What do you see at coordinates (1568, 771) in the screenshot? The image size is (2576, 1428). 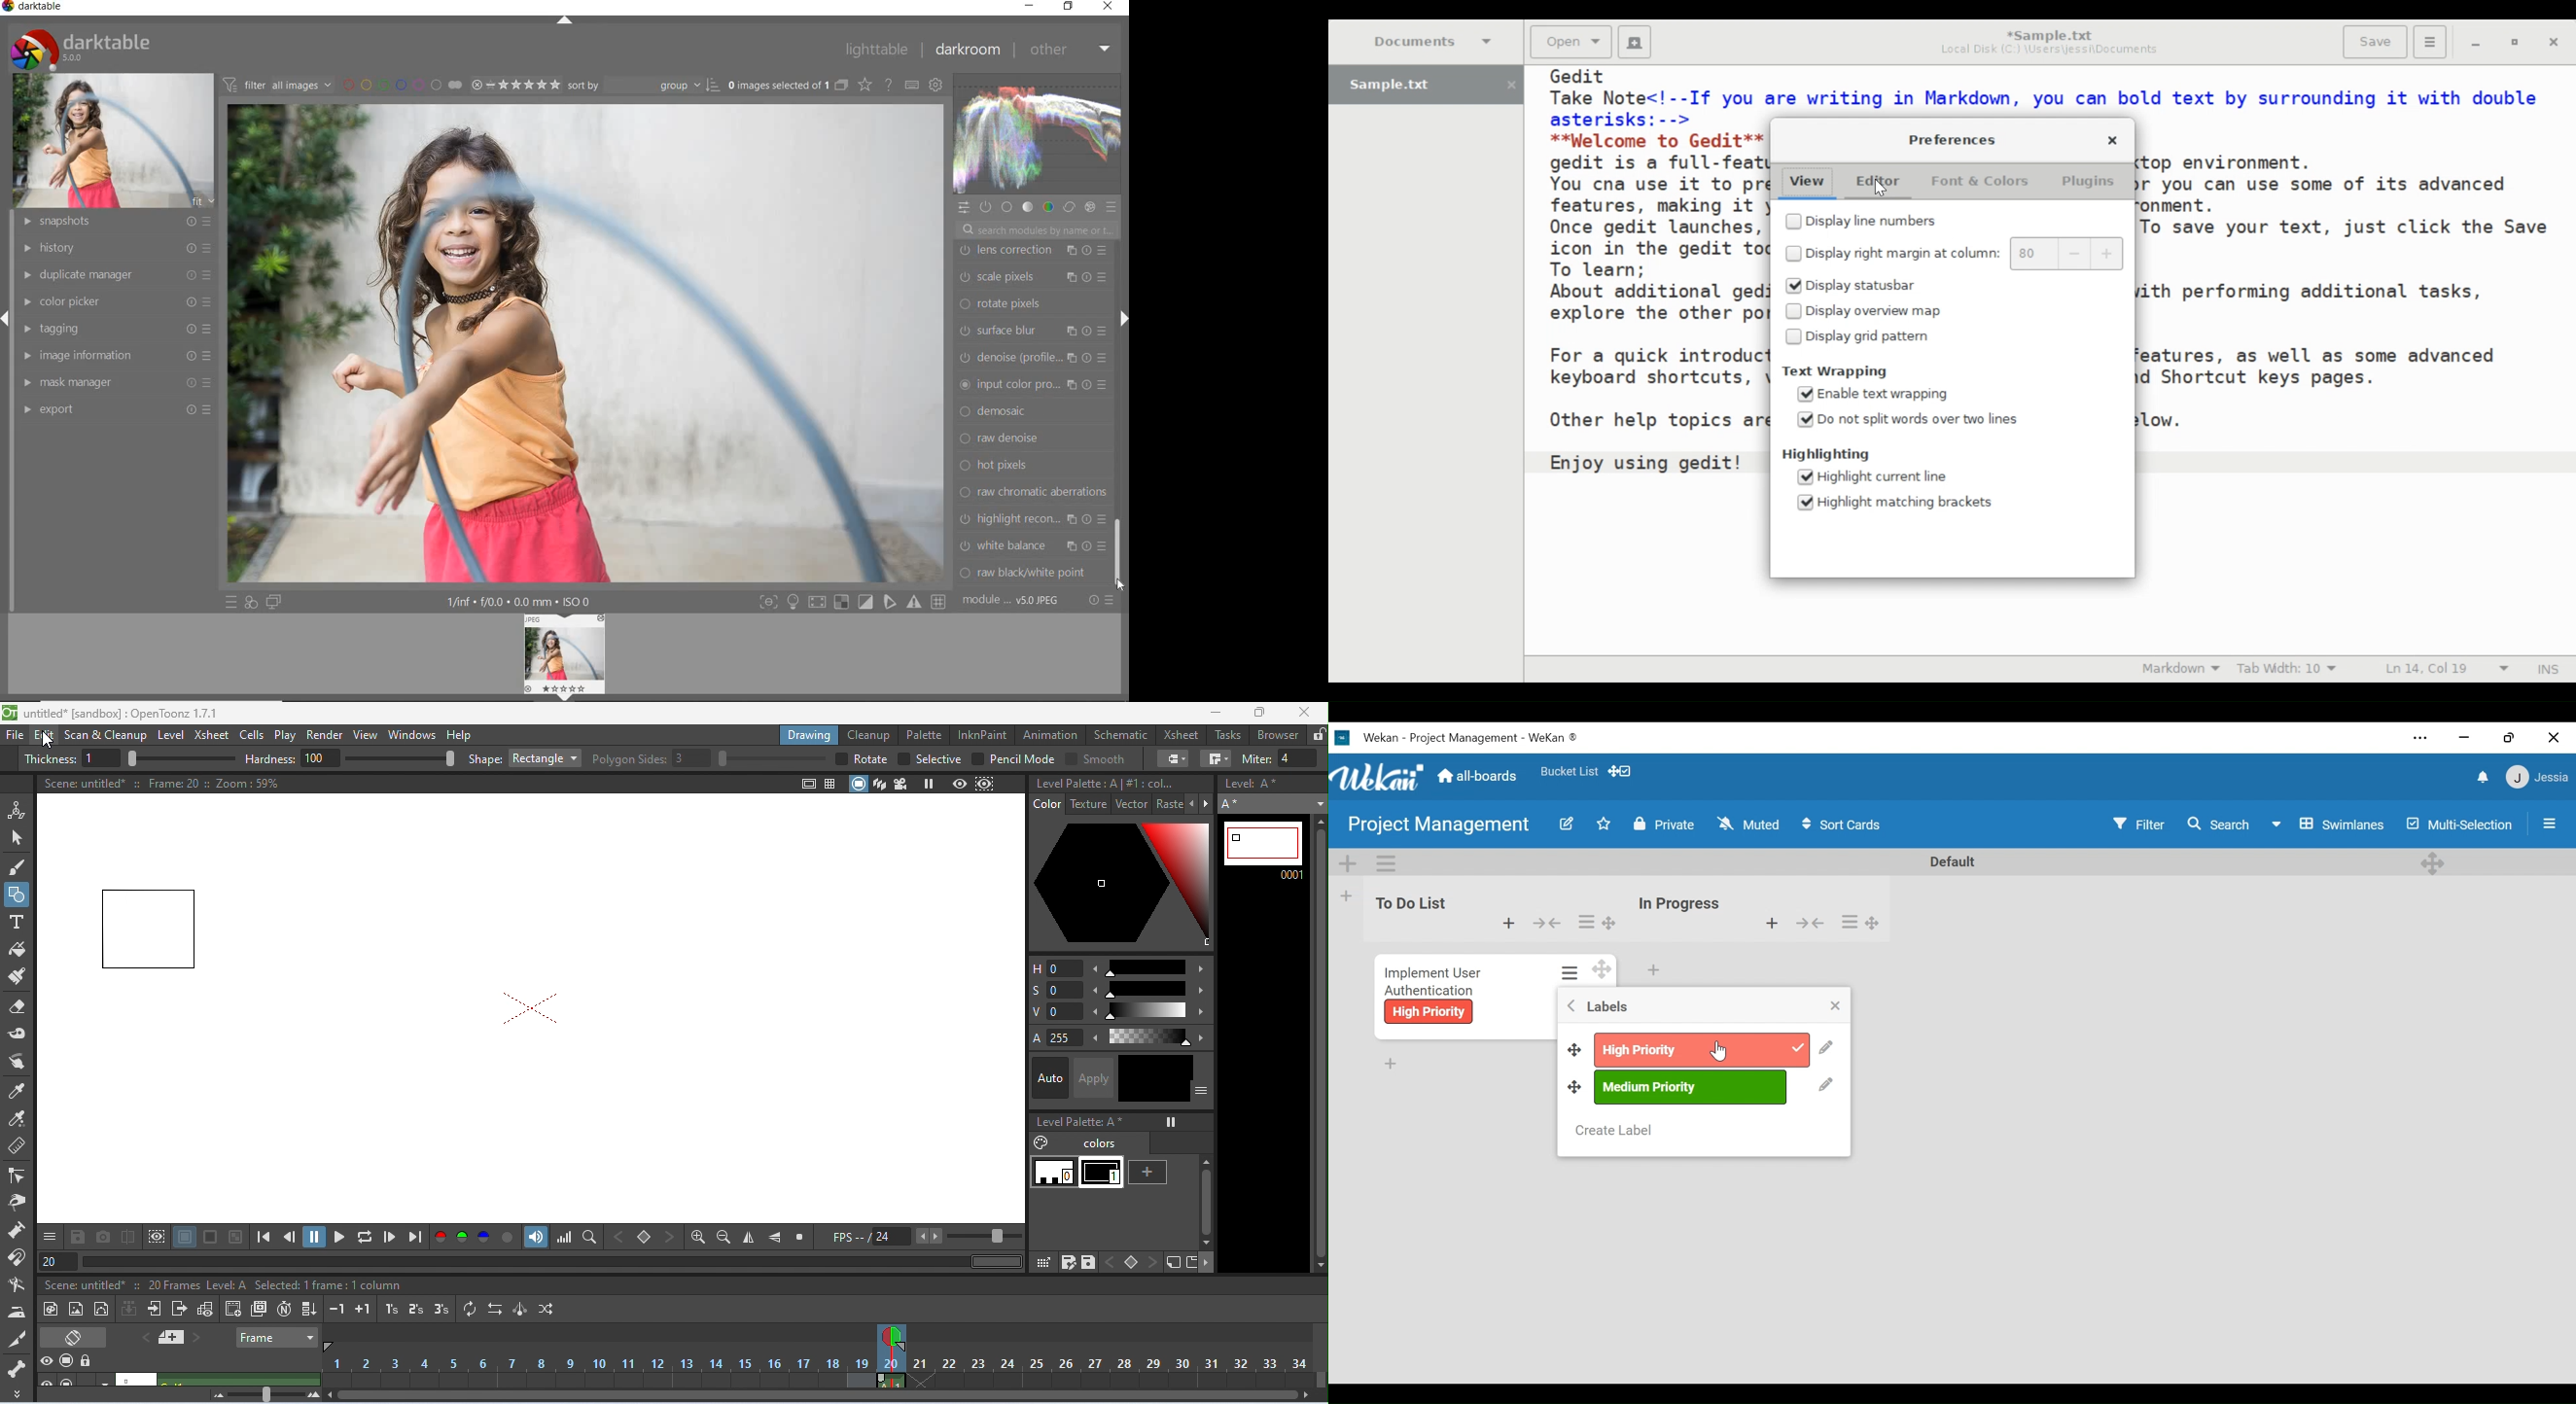 I see `Favorites` at bounding box center [1568, 771].